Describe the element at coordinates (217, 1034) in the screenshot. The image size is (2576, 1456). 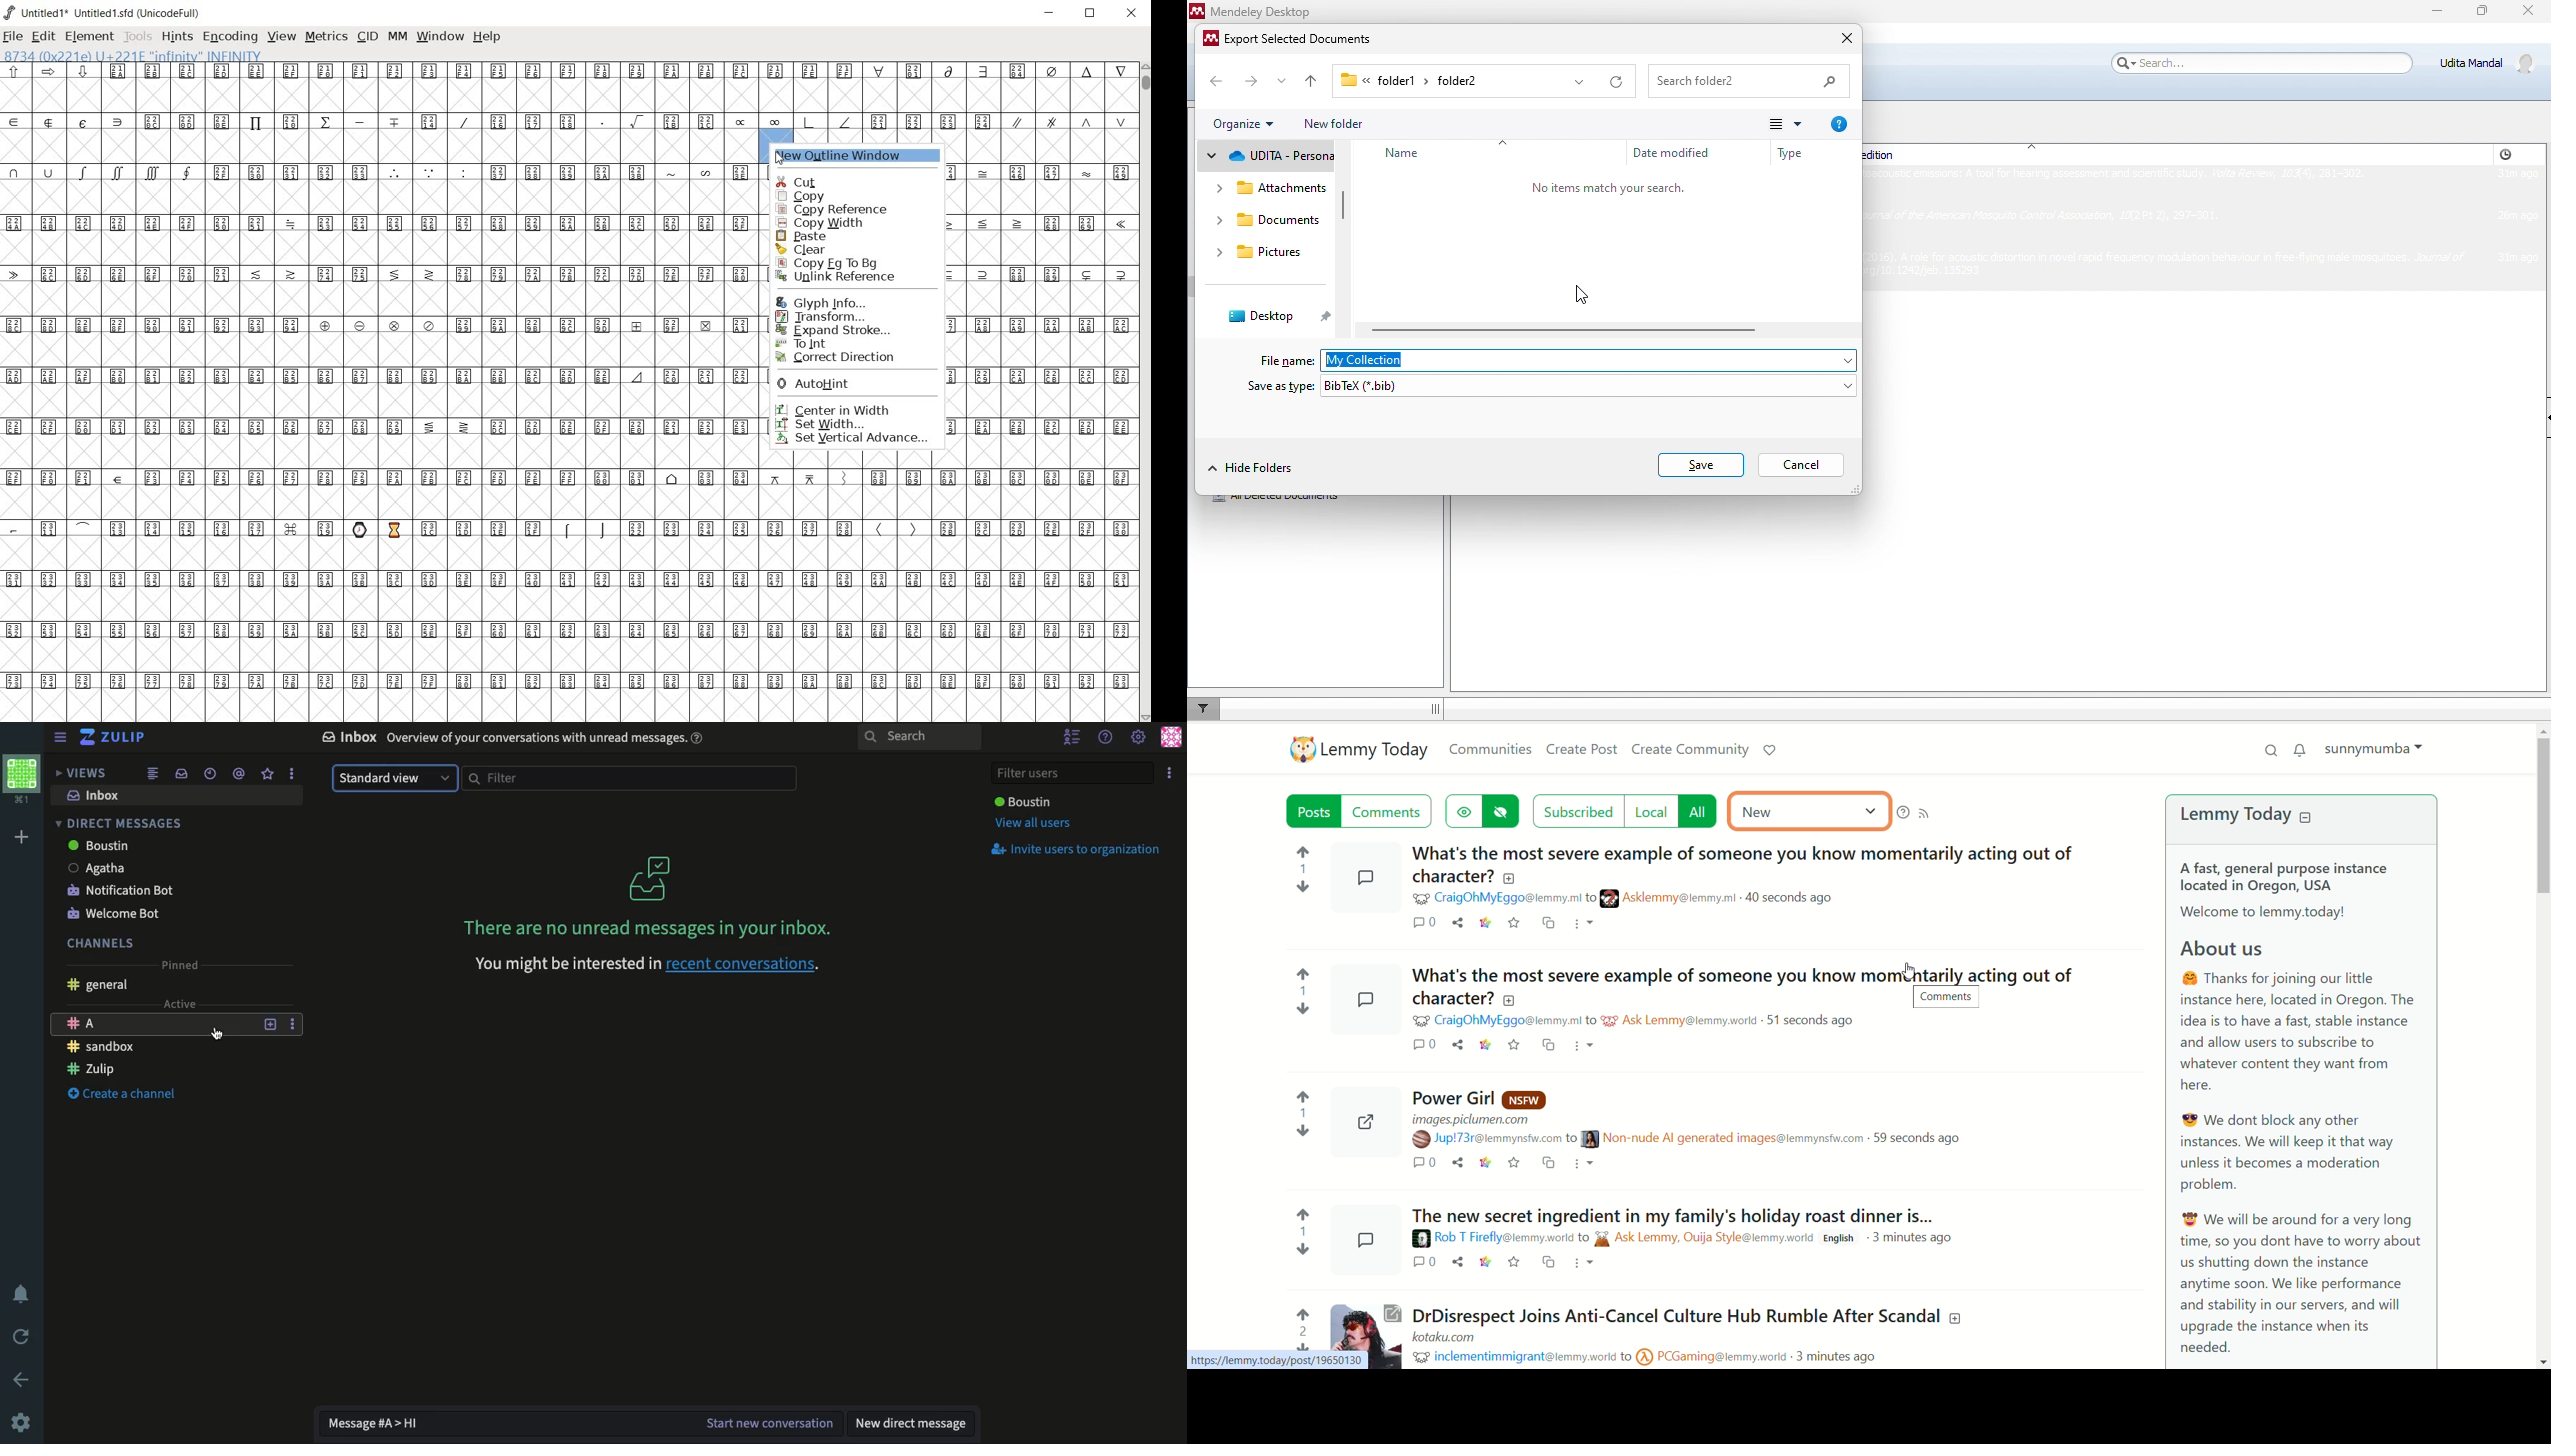
I see `cursor` at that location.